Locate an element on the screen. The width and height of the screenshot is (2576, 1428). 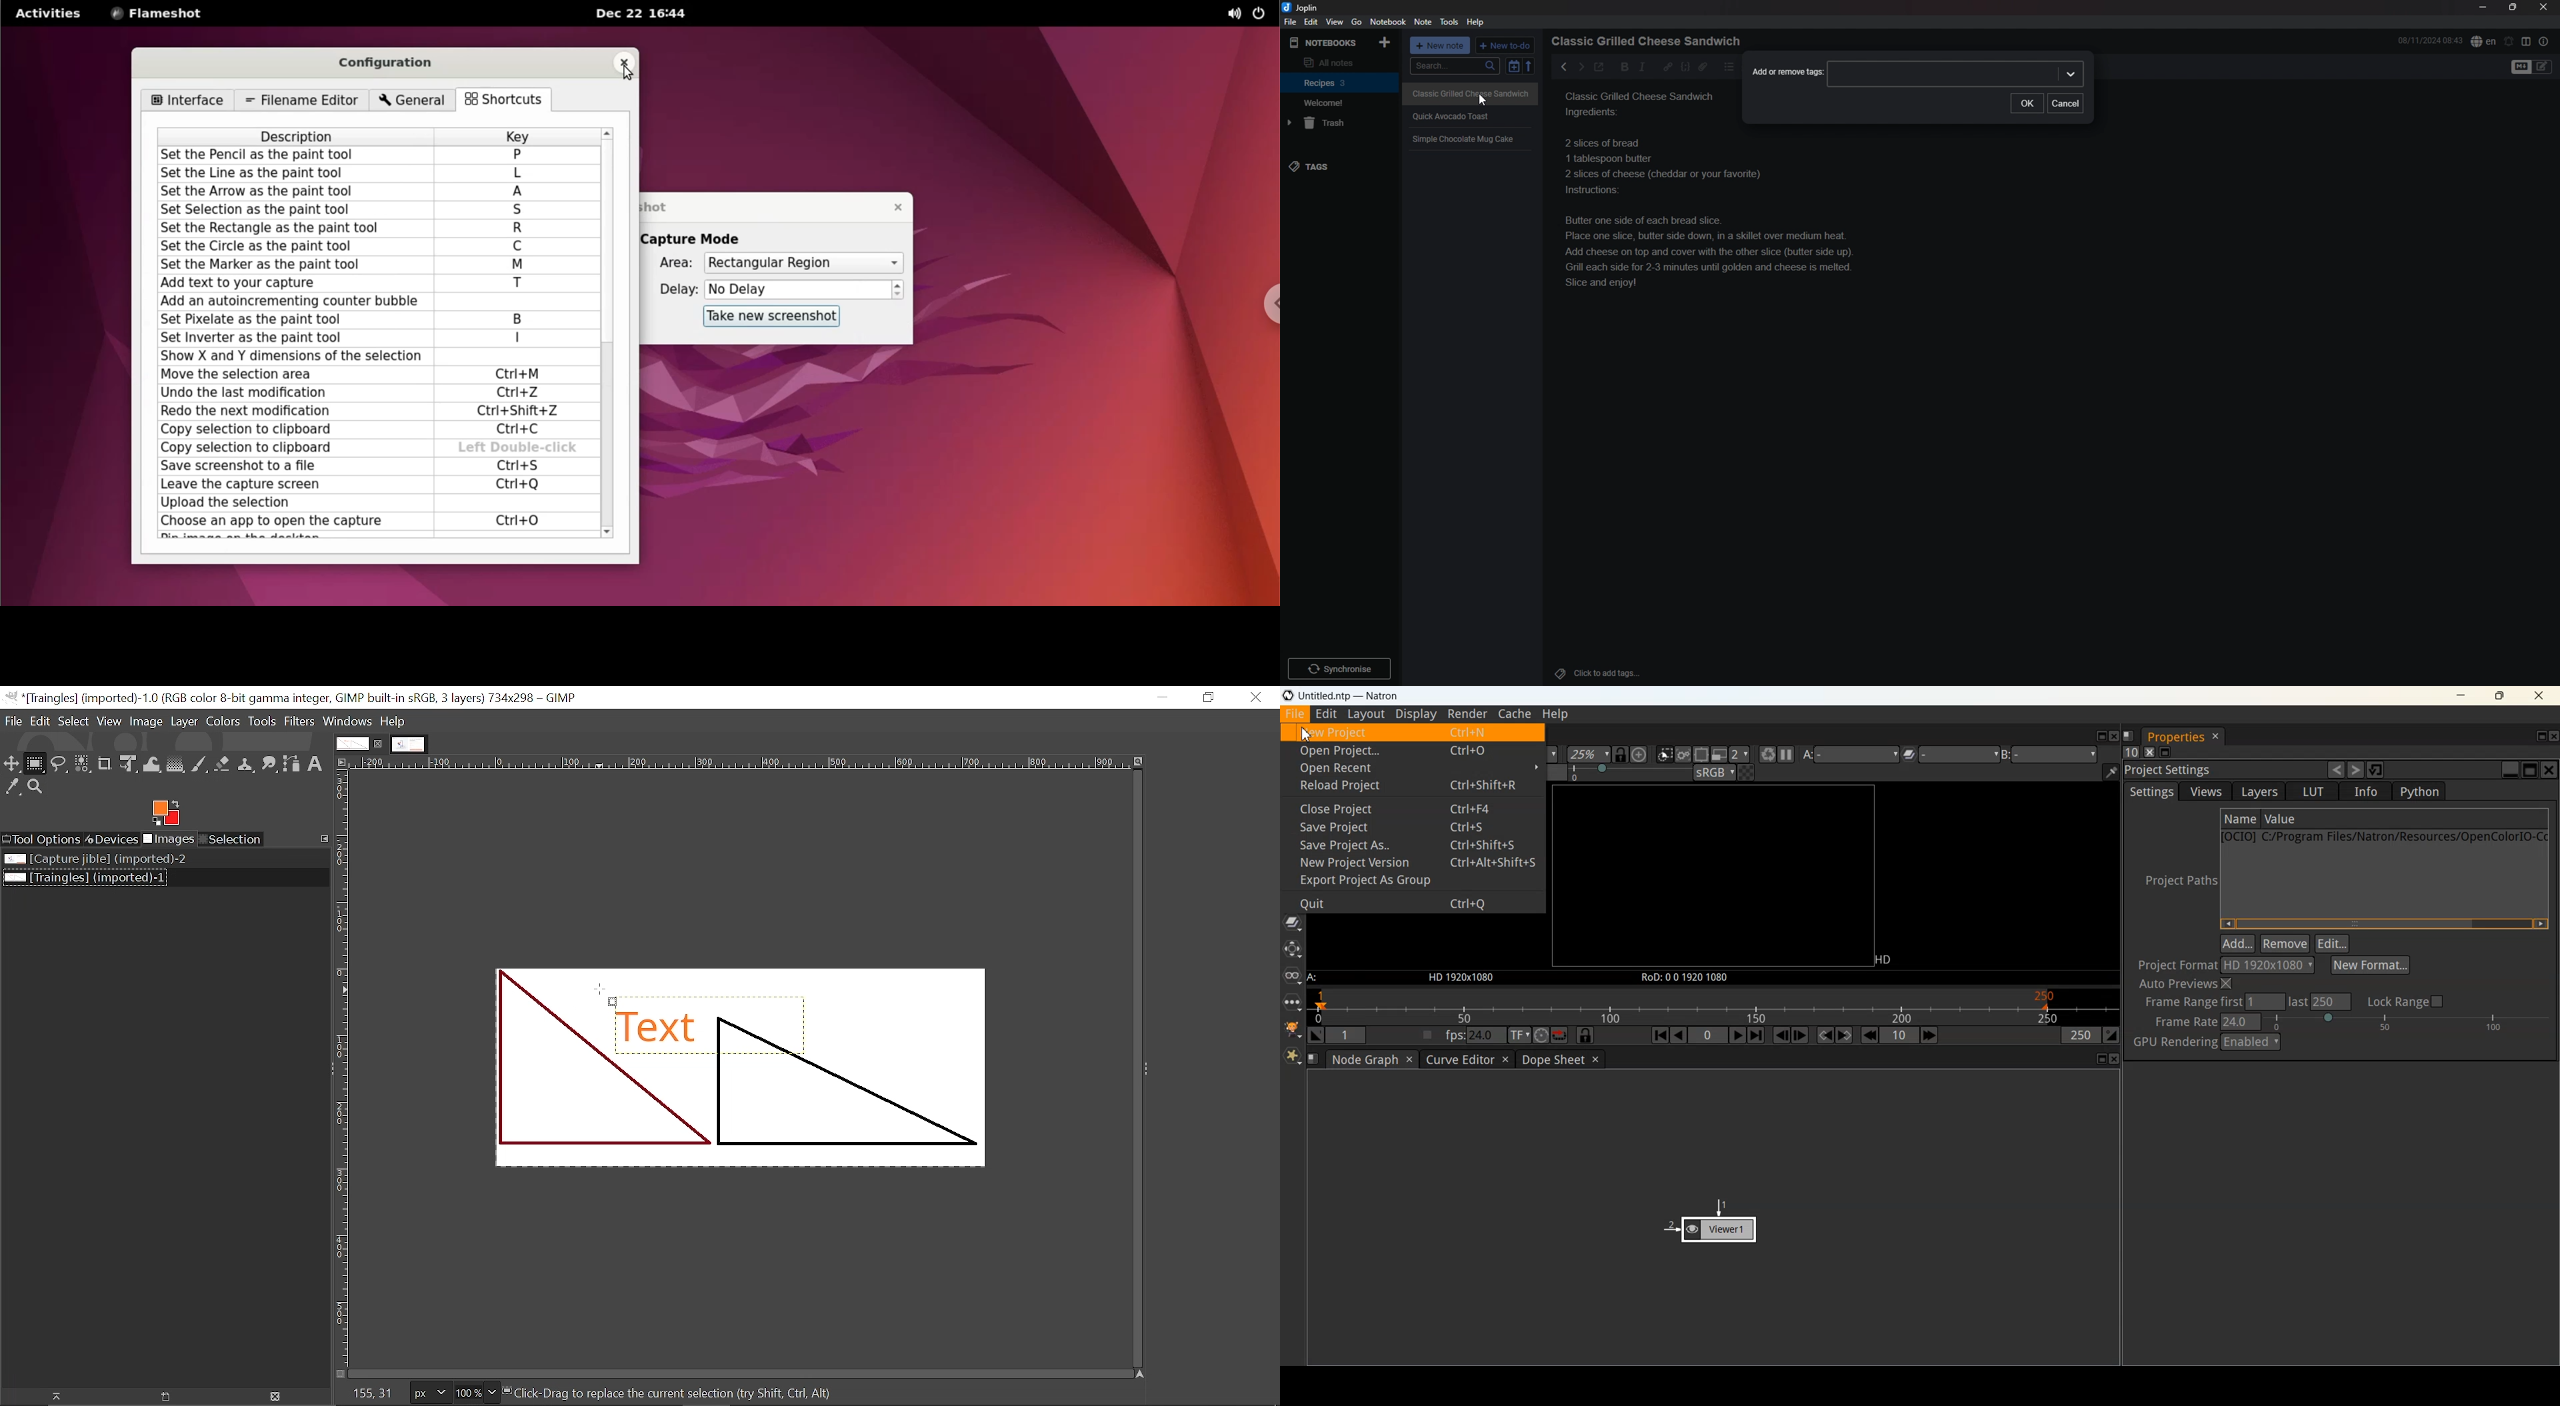
Clone tool is located at coordinates (247, 765).